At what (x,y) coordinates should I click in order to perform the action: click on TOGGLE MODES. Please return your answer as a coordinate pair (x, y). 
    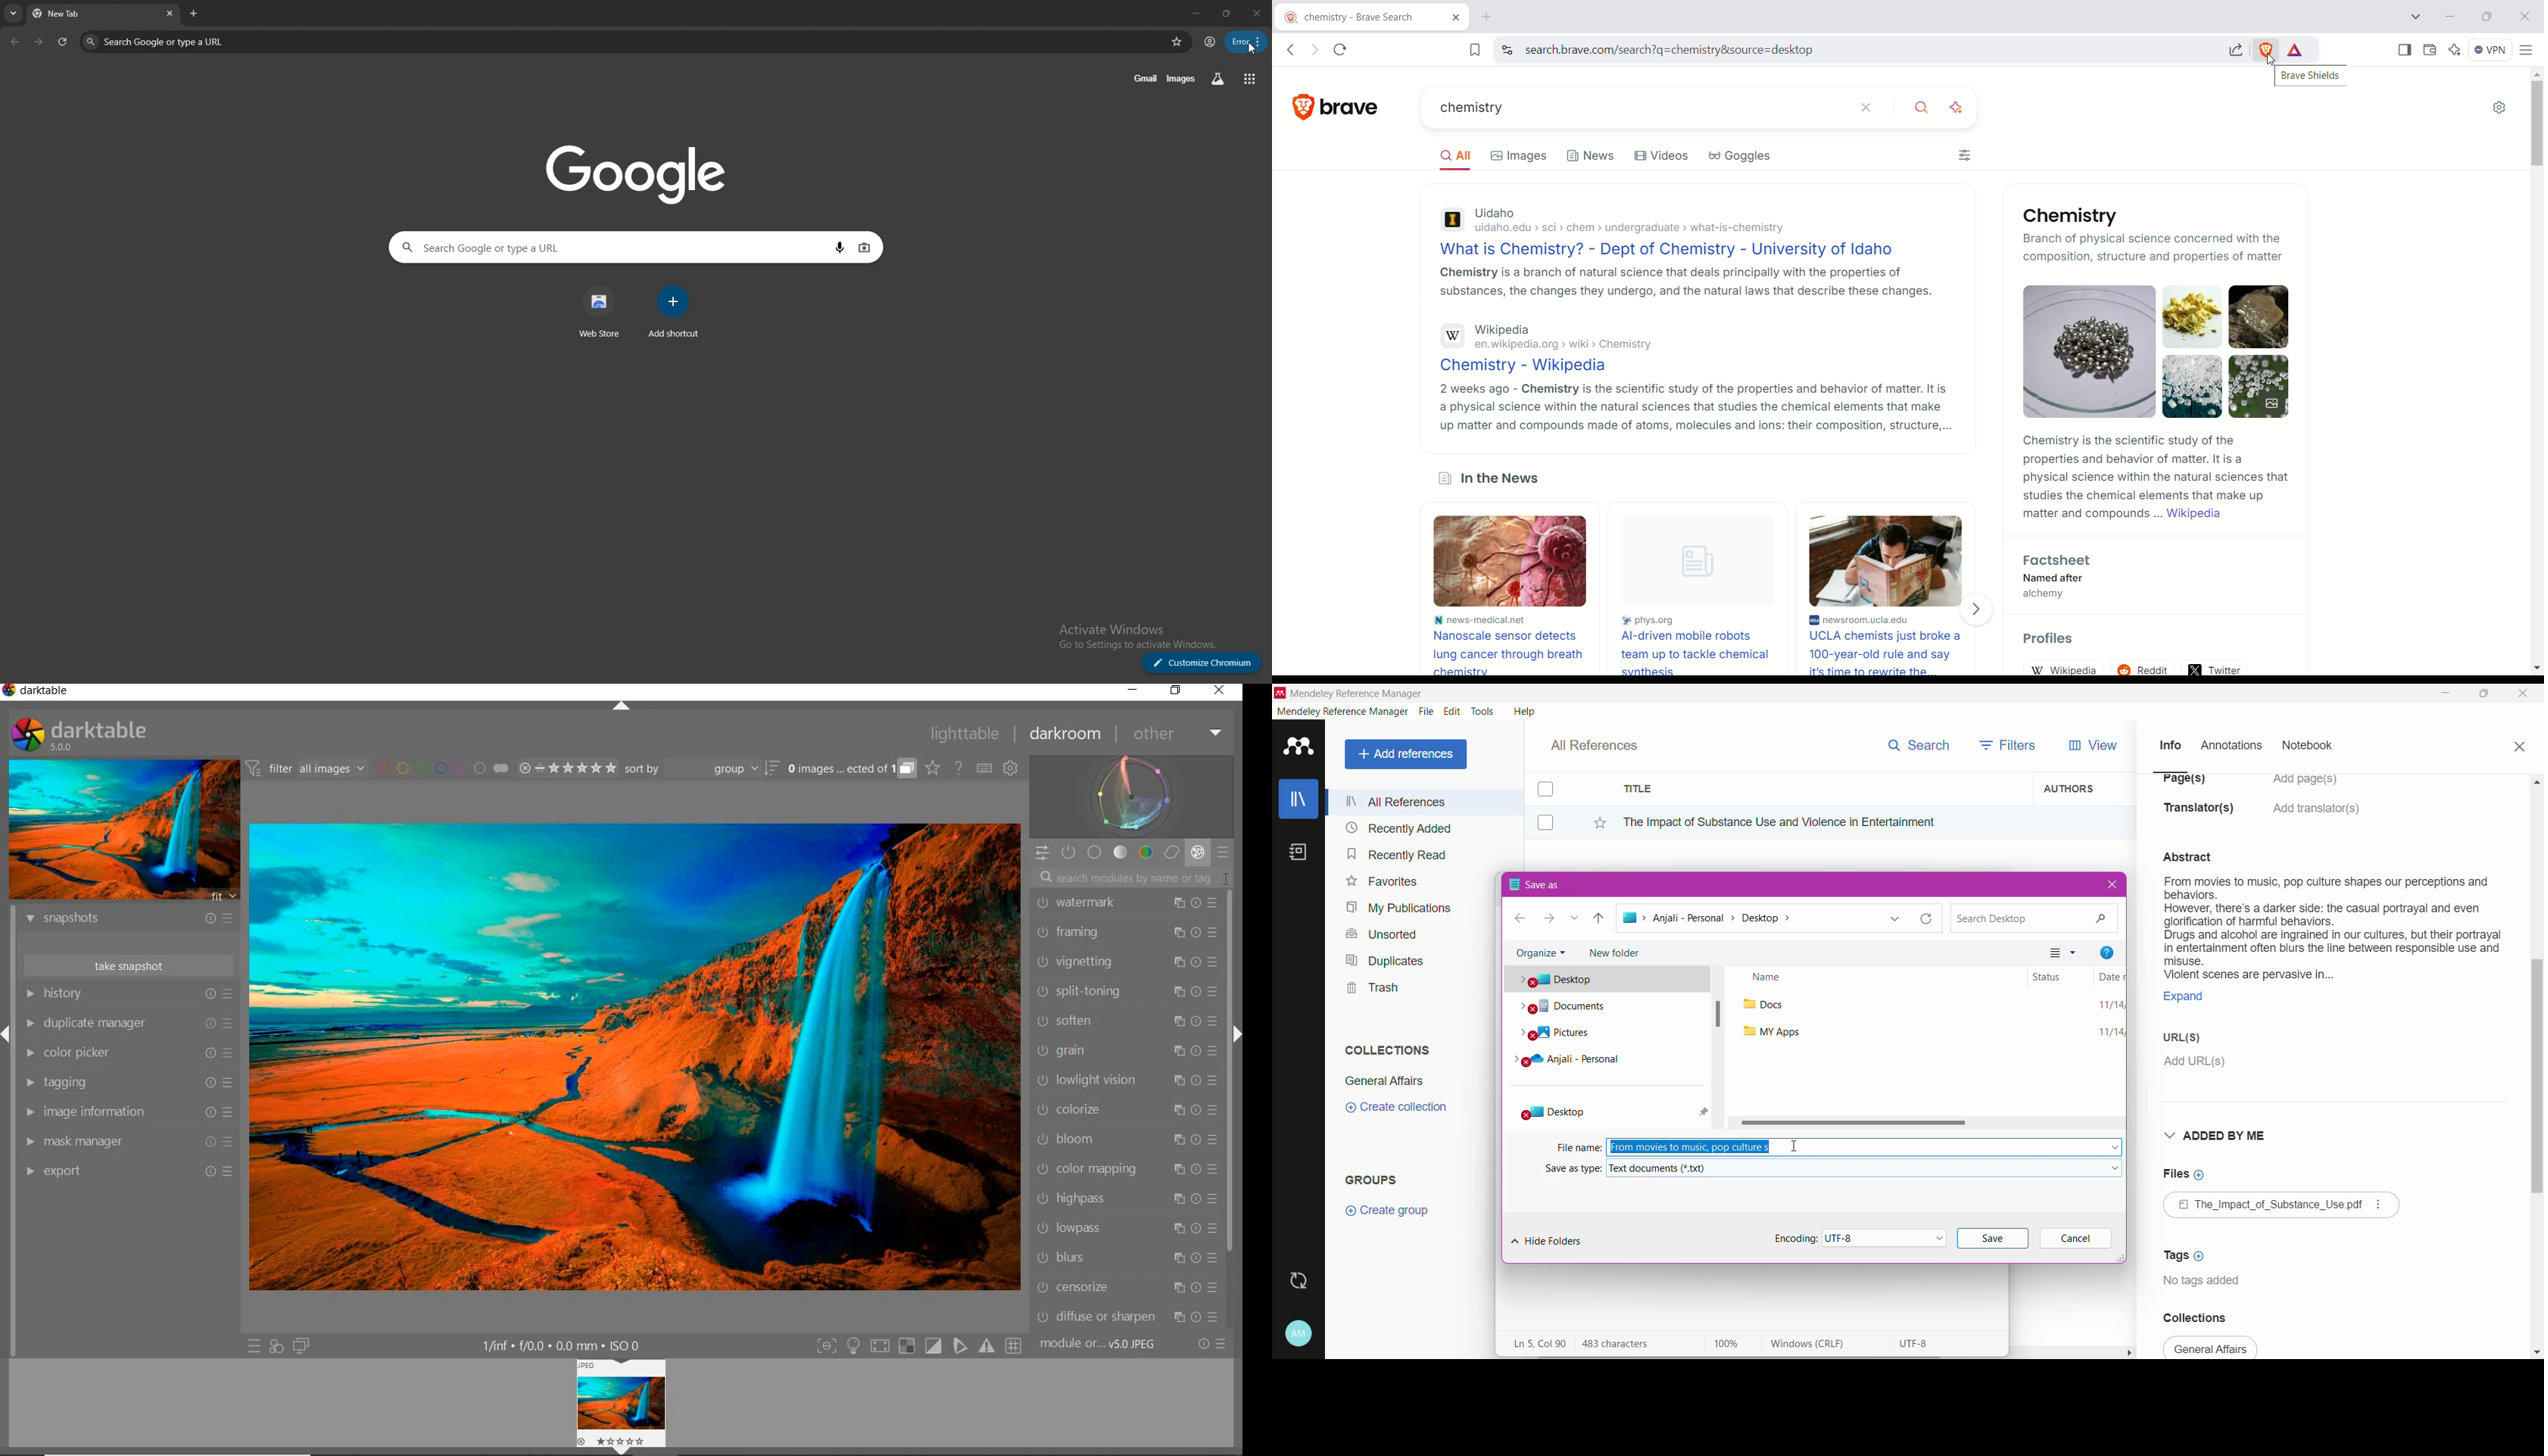
    Looking at the image, I should click on (918, 1347).